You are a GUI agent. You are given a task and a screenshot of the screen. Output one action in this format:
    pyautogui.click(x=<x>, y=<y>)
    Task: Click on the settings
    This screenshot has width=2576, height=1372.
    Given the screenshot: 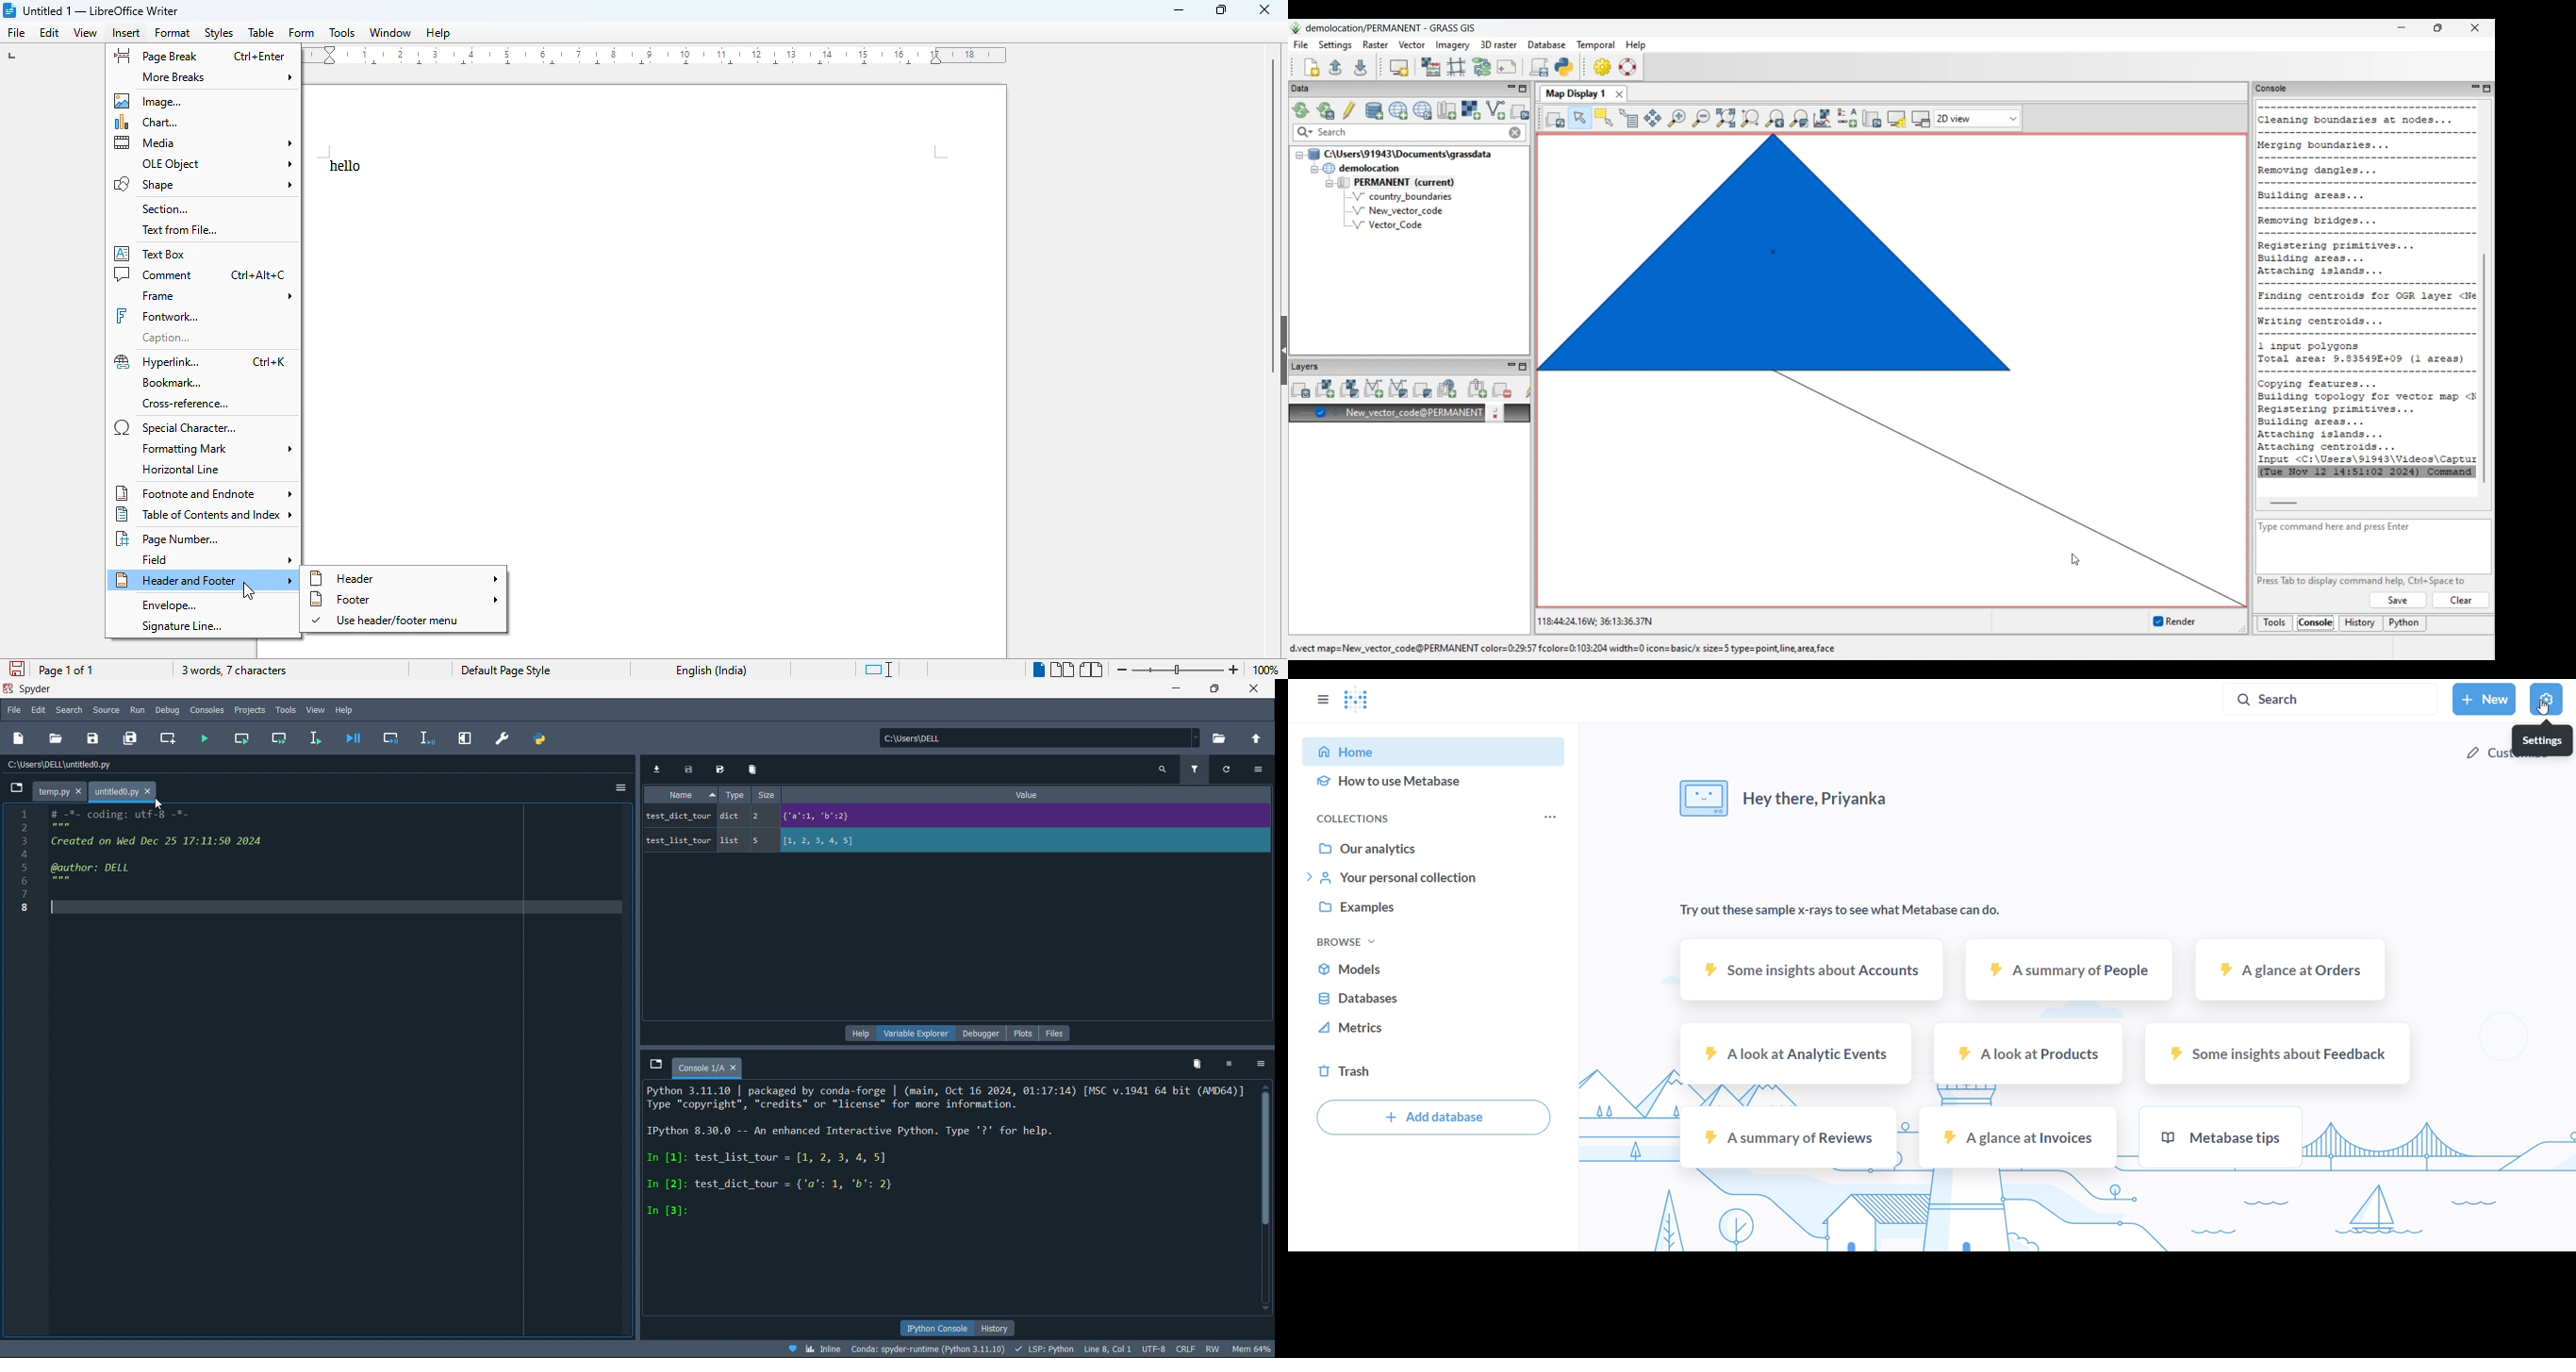 What is the action you would take?
    pyautogui.click(x=2542, y=741)
    